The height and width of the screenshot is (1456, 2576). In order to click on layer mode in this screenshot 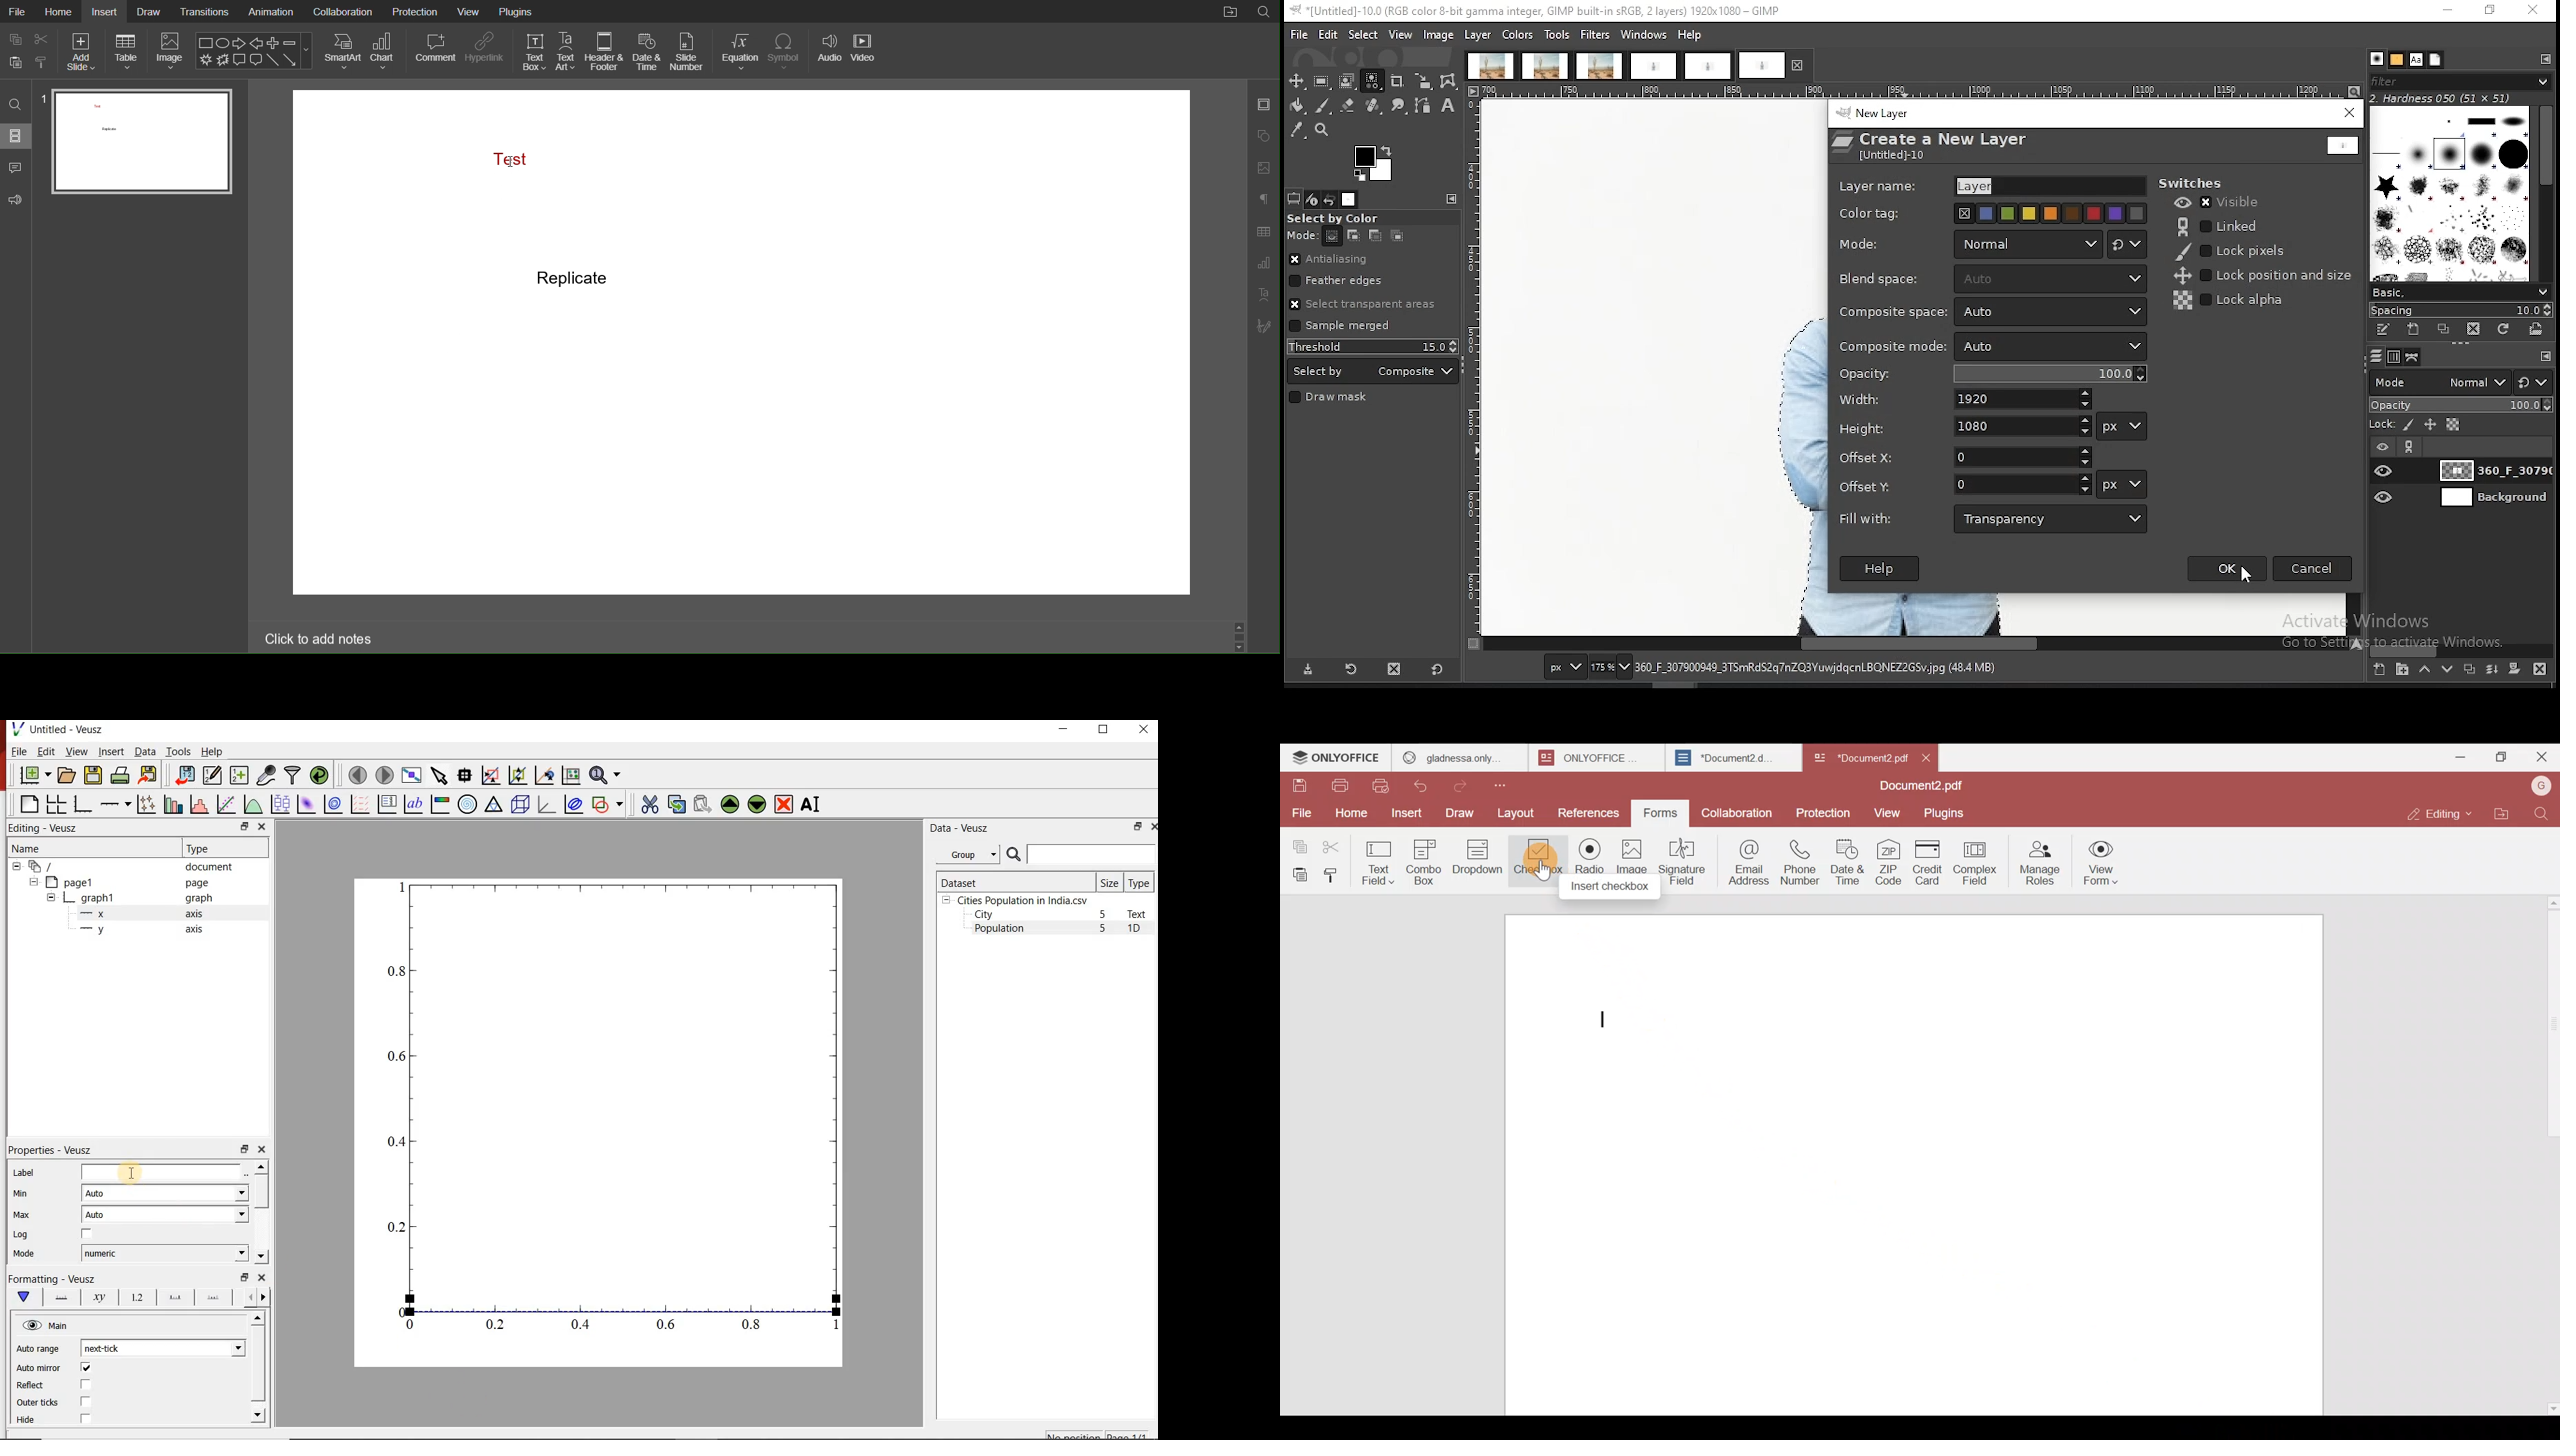, I will do `click(2028, 244)`.